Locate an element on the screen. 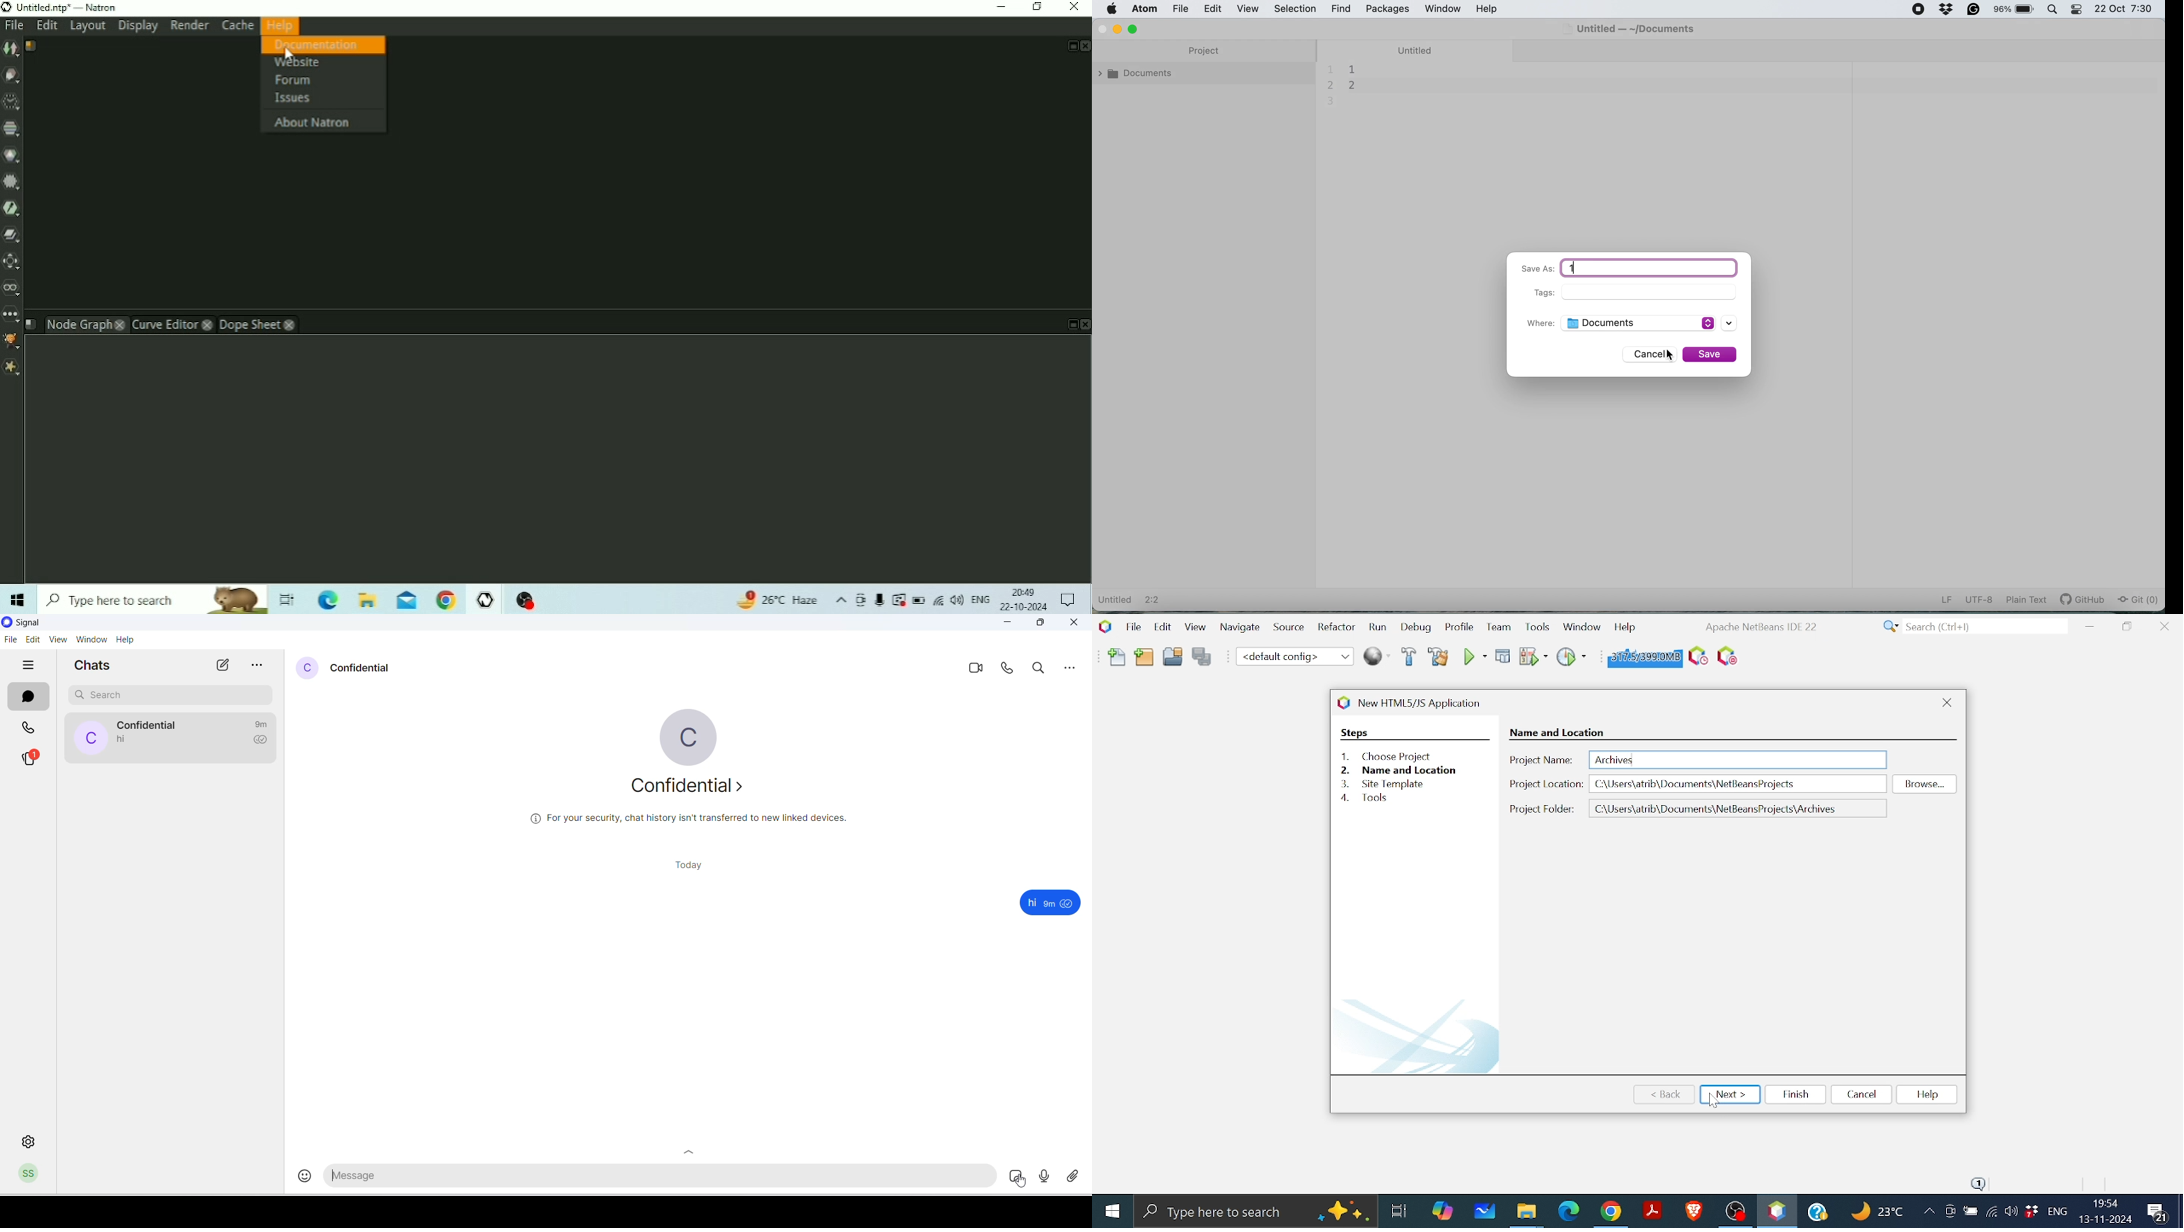 This screenshot has width=2184, height=1232. tags is located at coordinates (1650, 292).